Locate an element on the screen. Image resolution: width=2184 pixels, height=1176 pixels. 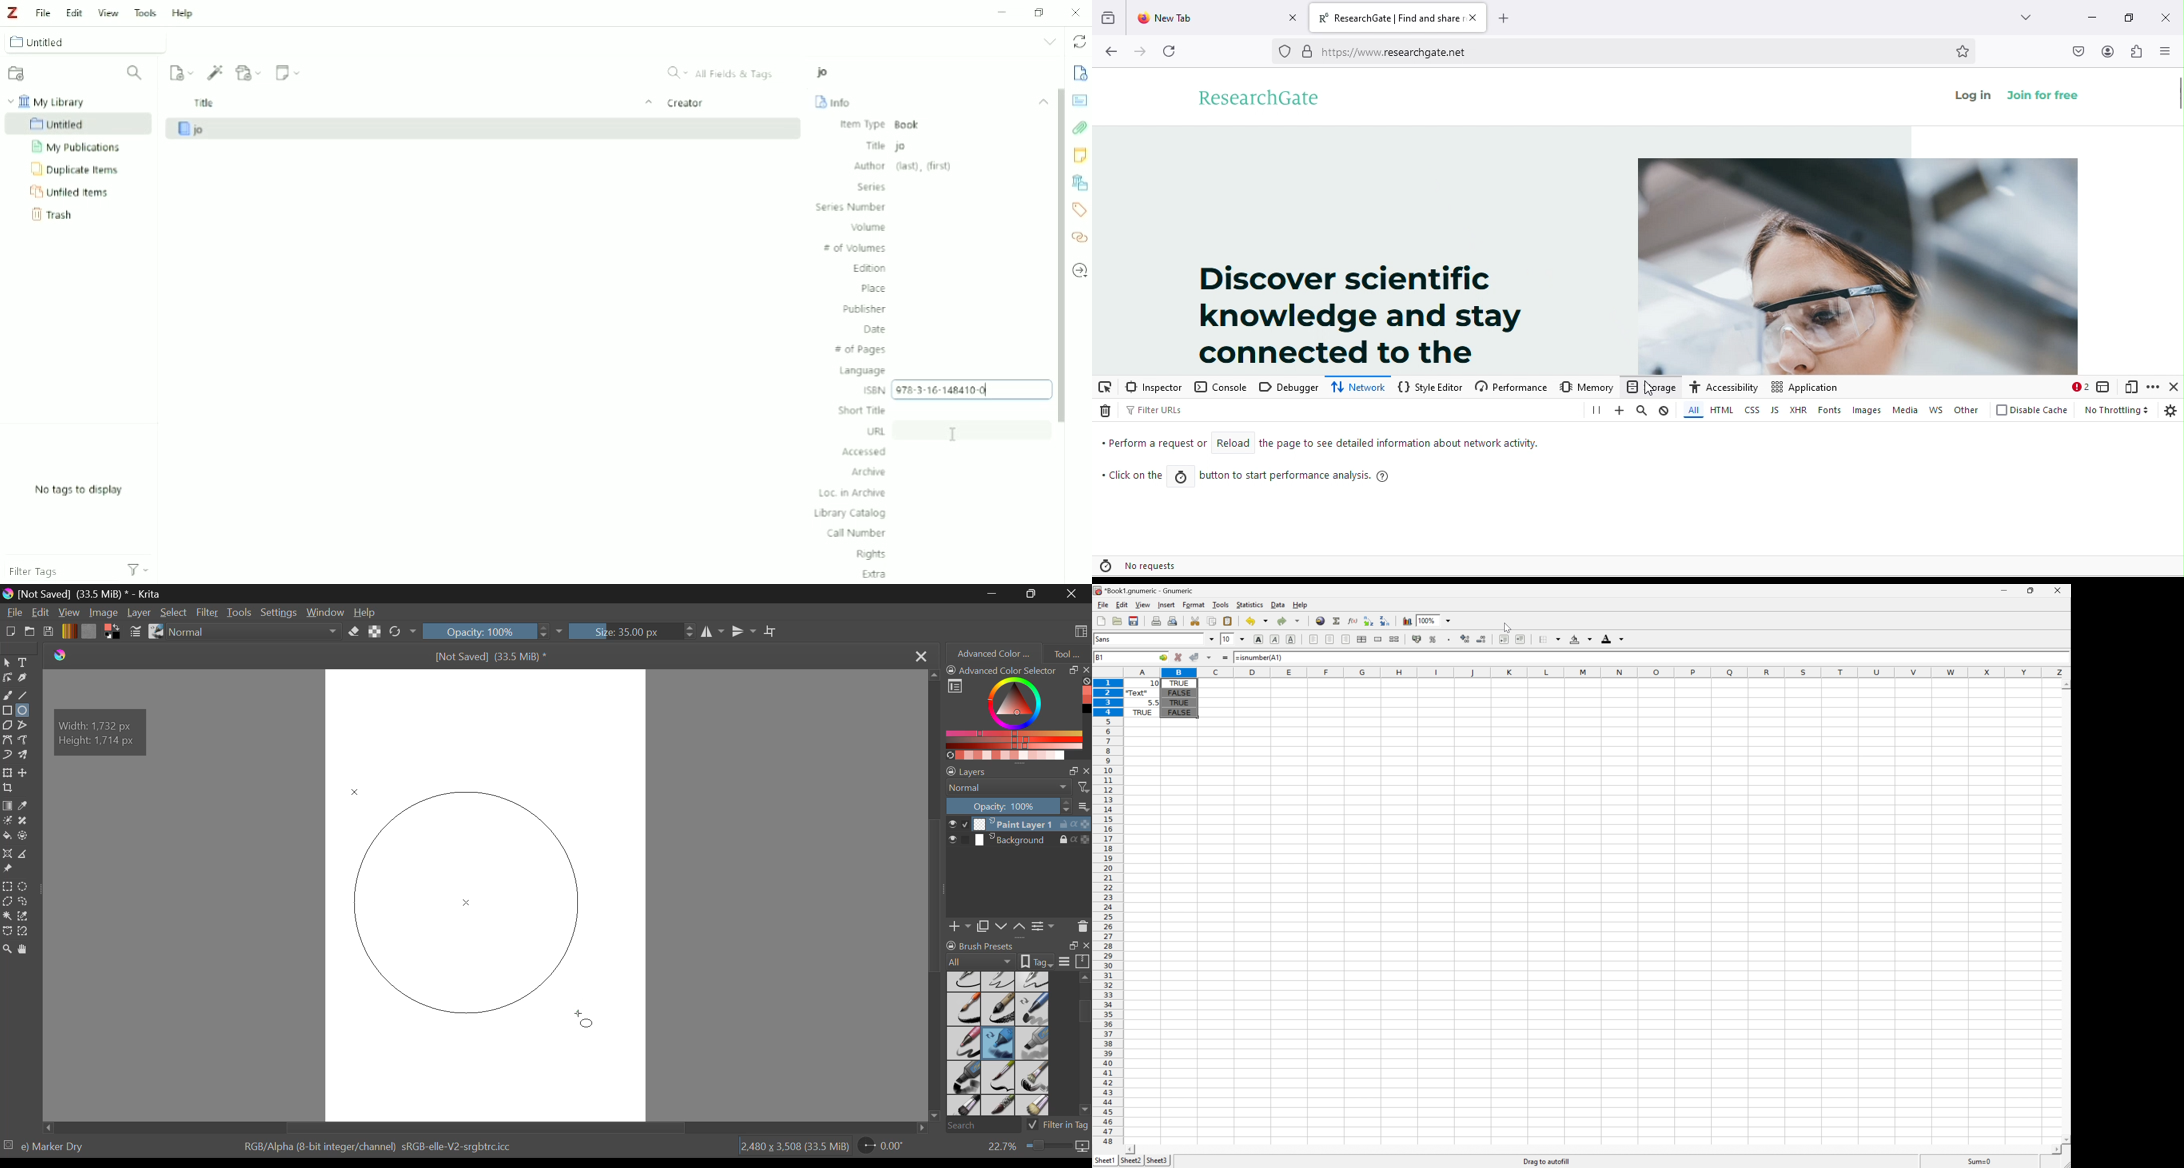
File is located at coordinates (42, 12).